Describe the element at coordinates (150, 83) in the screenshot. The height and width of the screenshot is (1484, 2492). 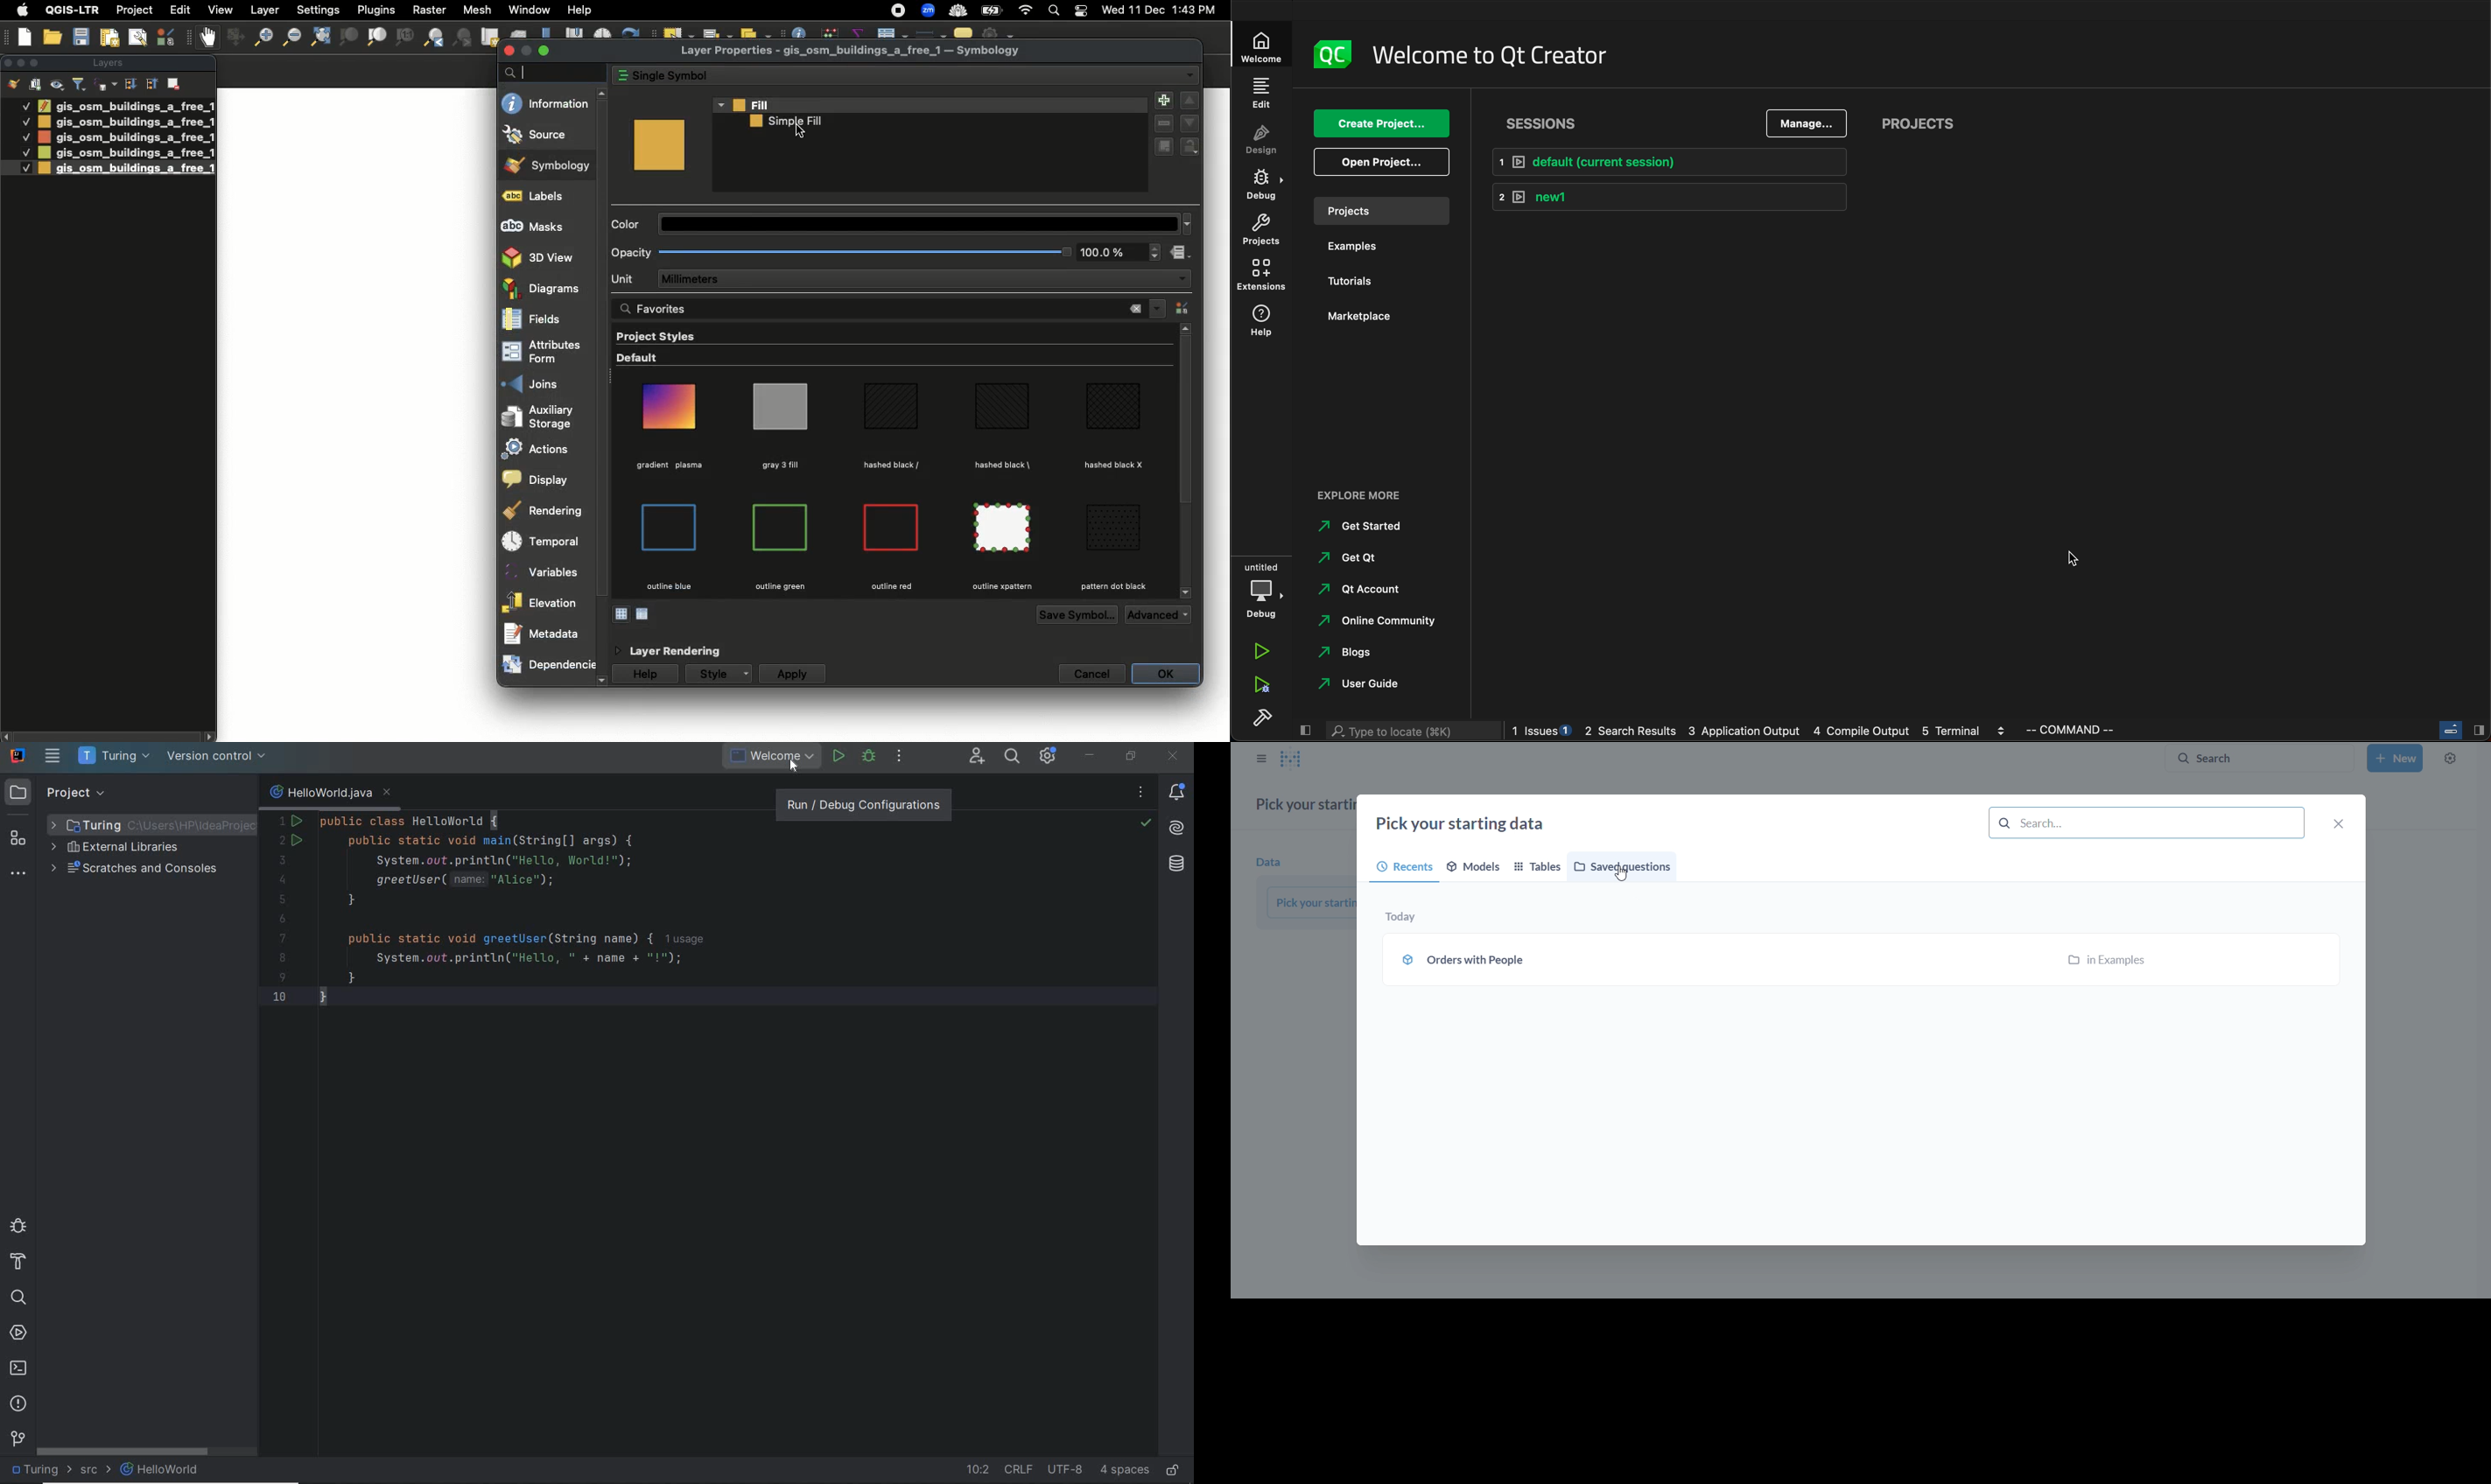
I see `Sort ascending` at that location.